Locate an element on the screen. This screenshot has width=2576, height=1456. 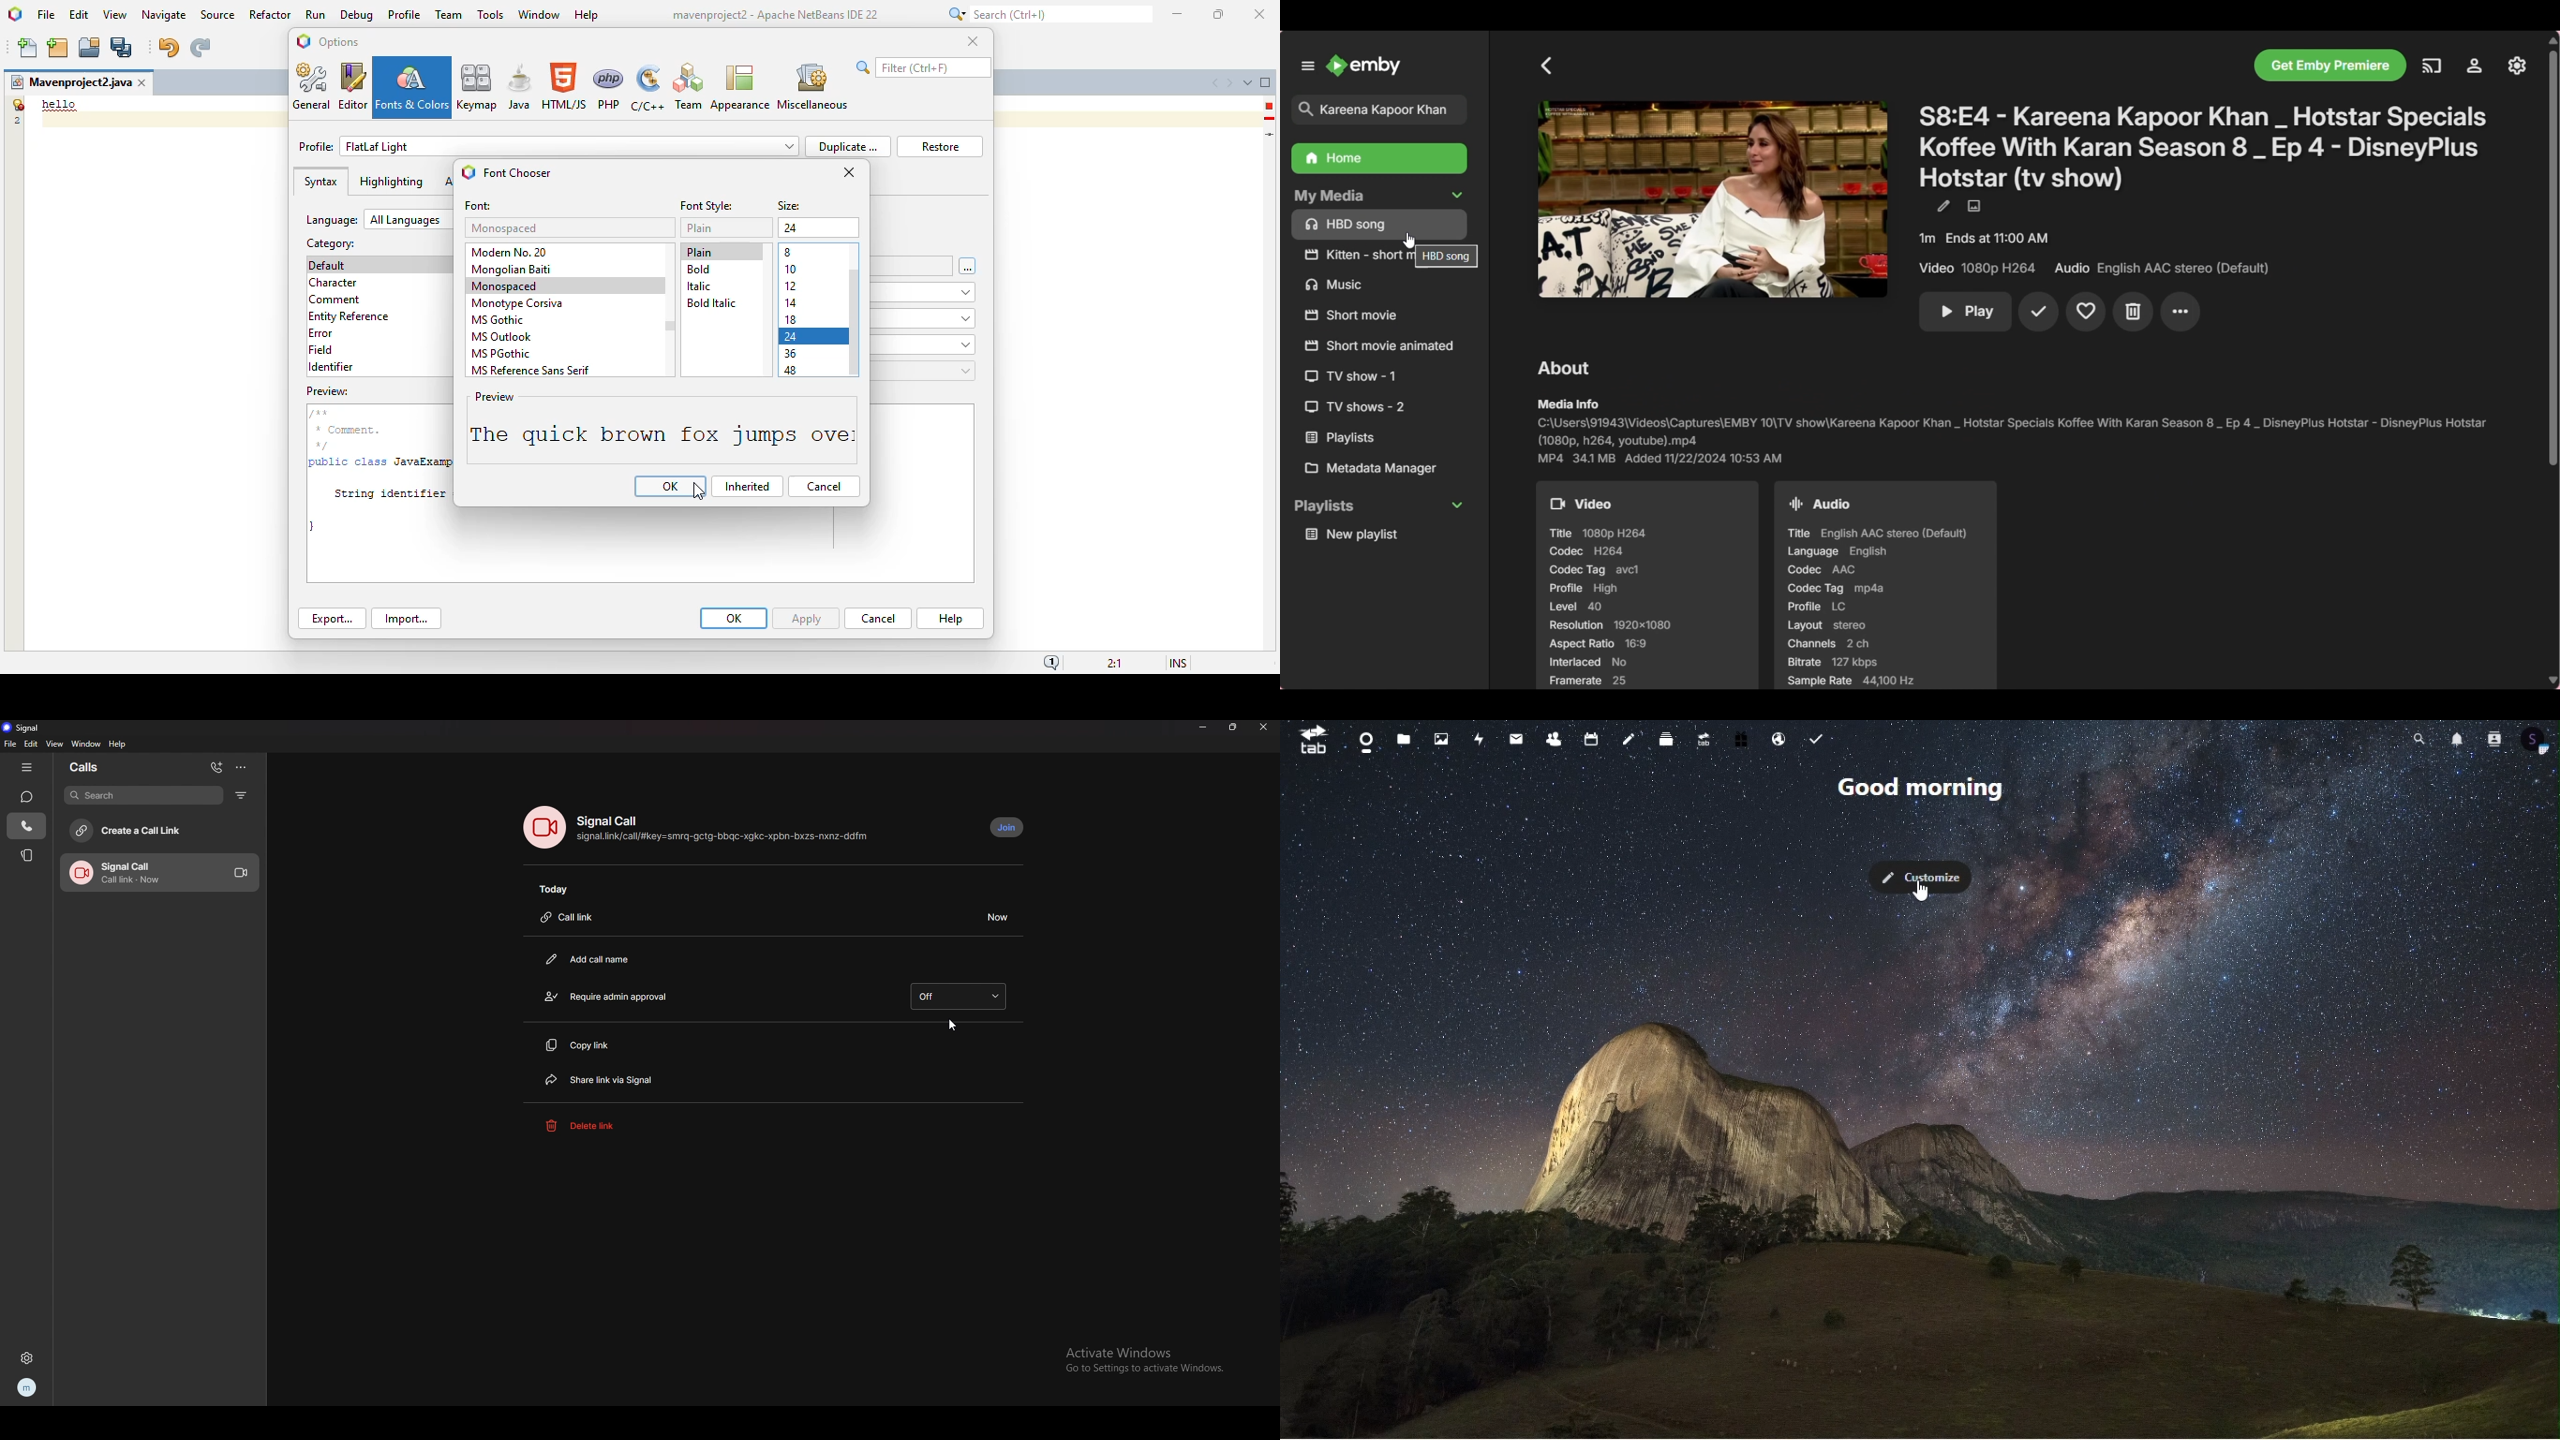
Edit images is located at coordinates (1973, 206).